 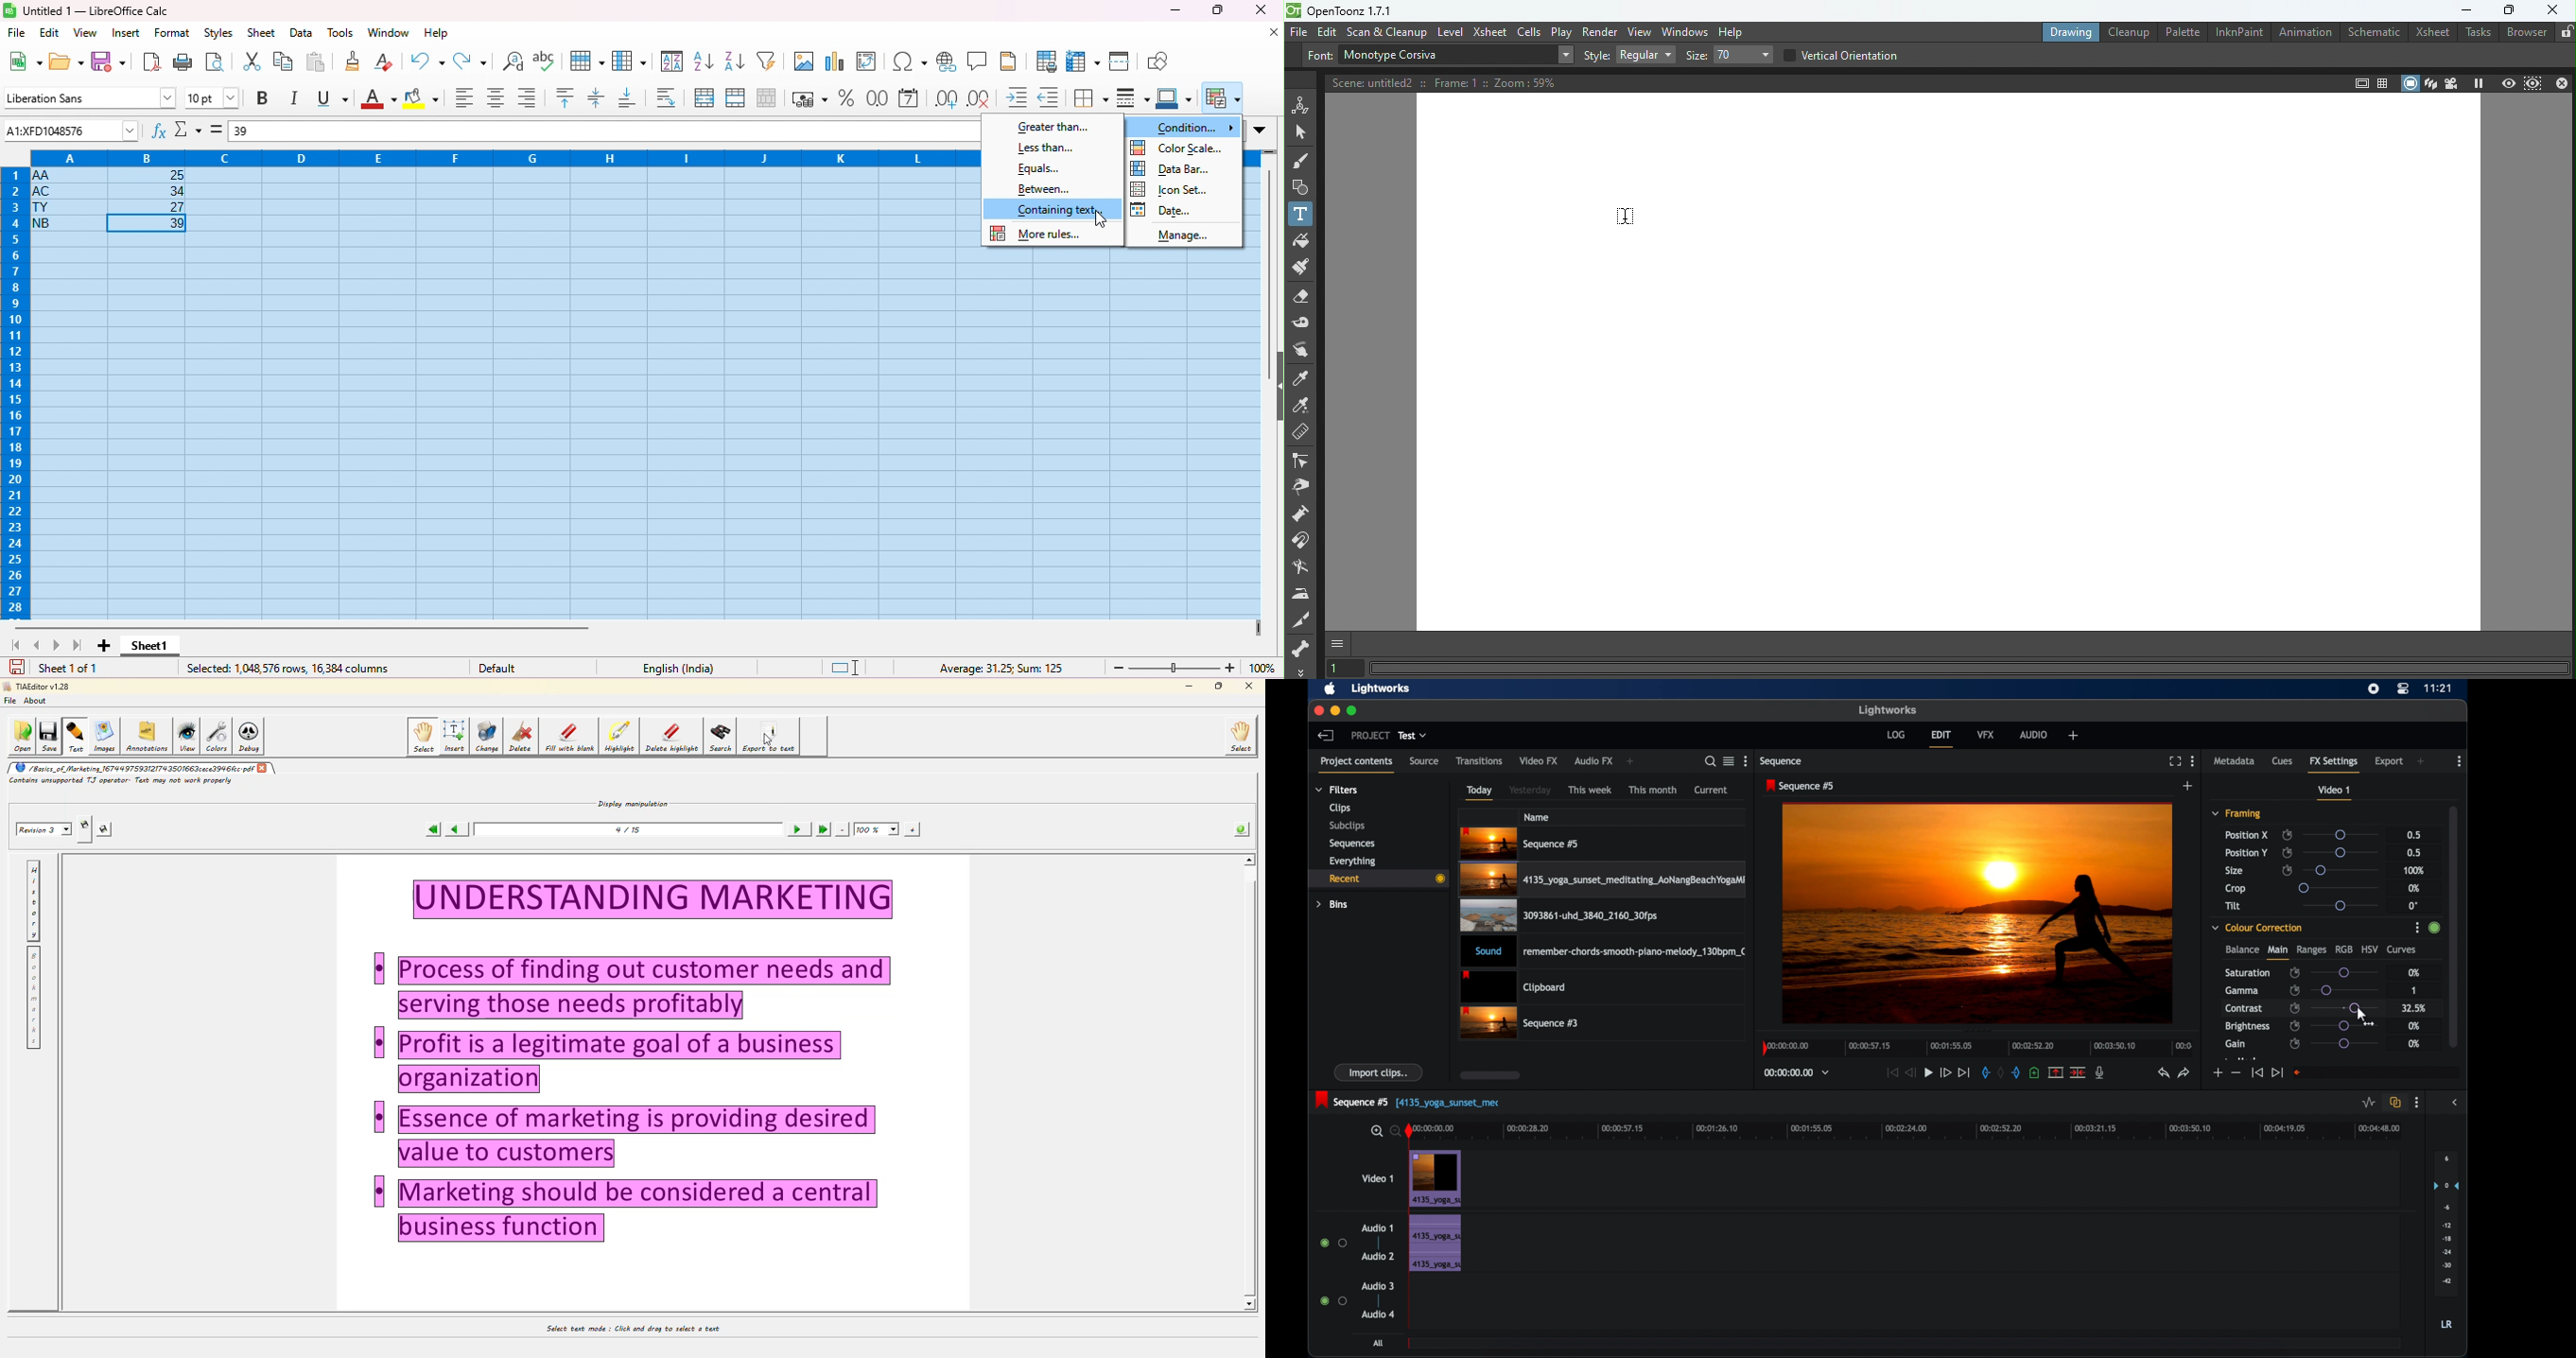 I want to click on jump to end, so click(x=2277, y=1073).